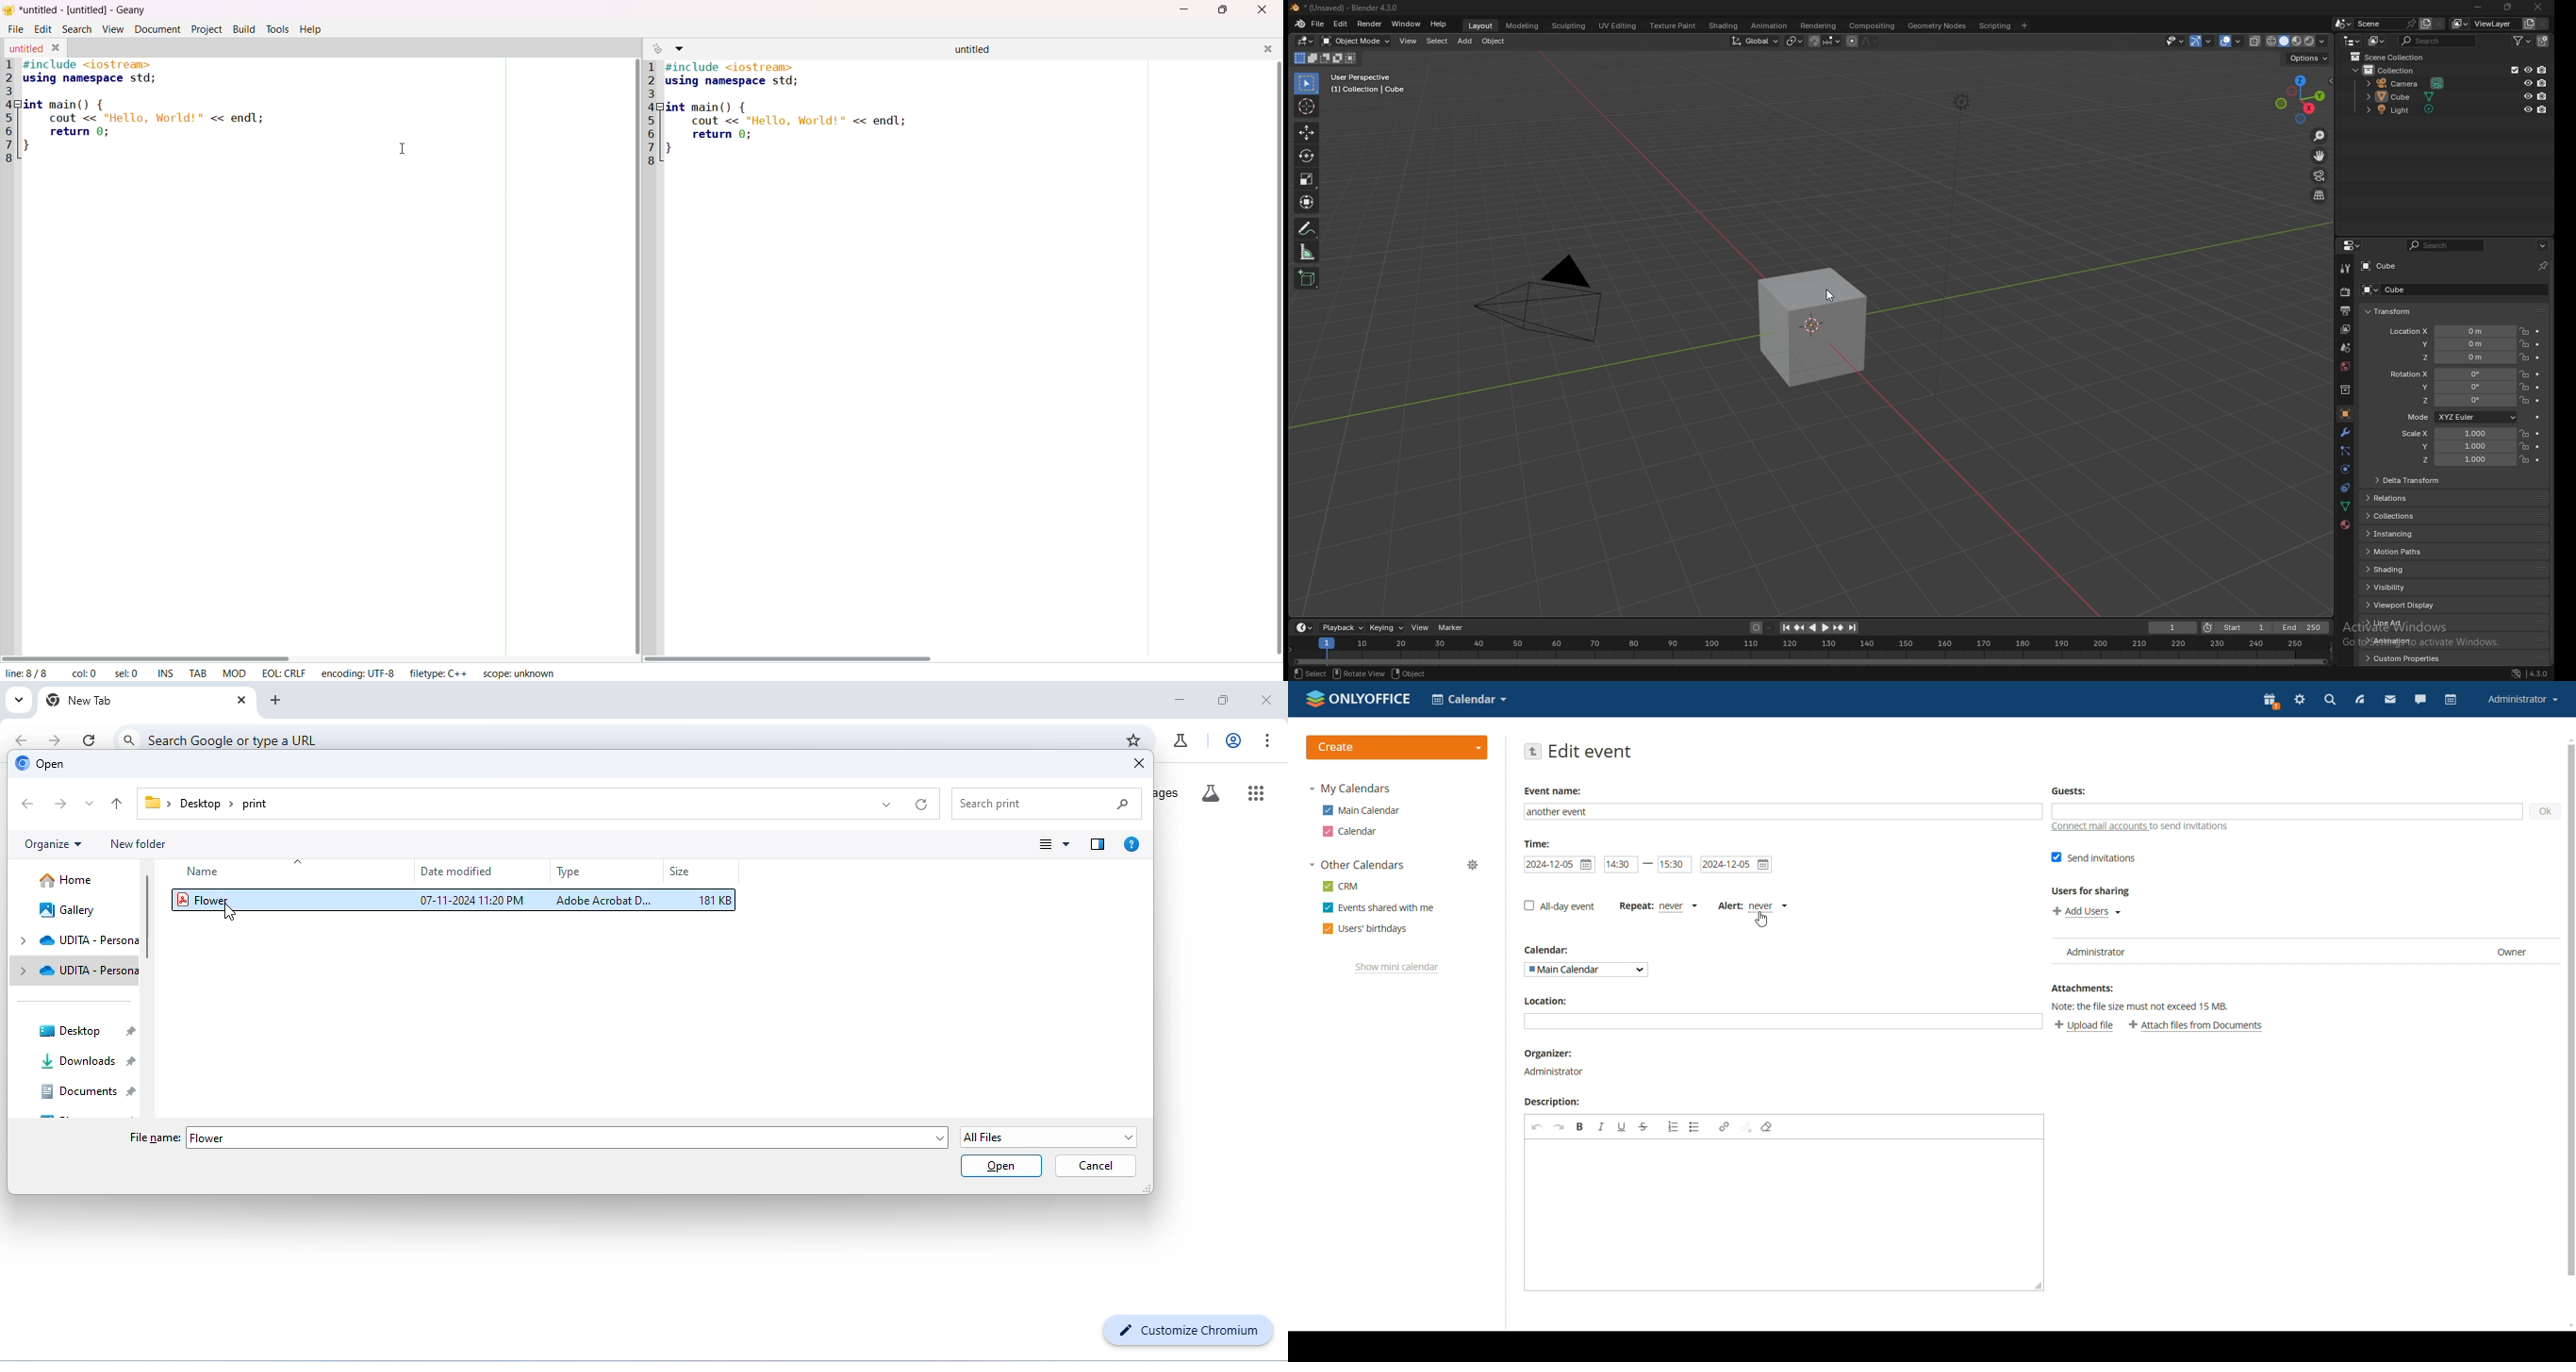  Describe the element at coordinates (2409, 479) in the screenshot. I see `delta transform` at that location.